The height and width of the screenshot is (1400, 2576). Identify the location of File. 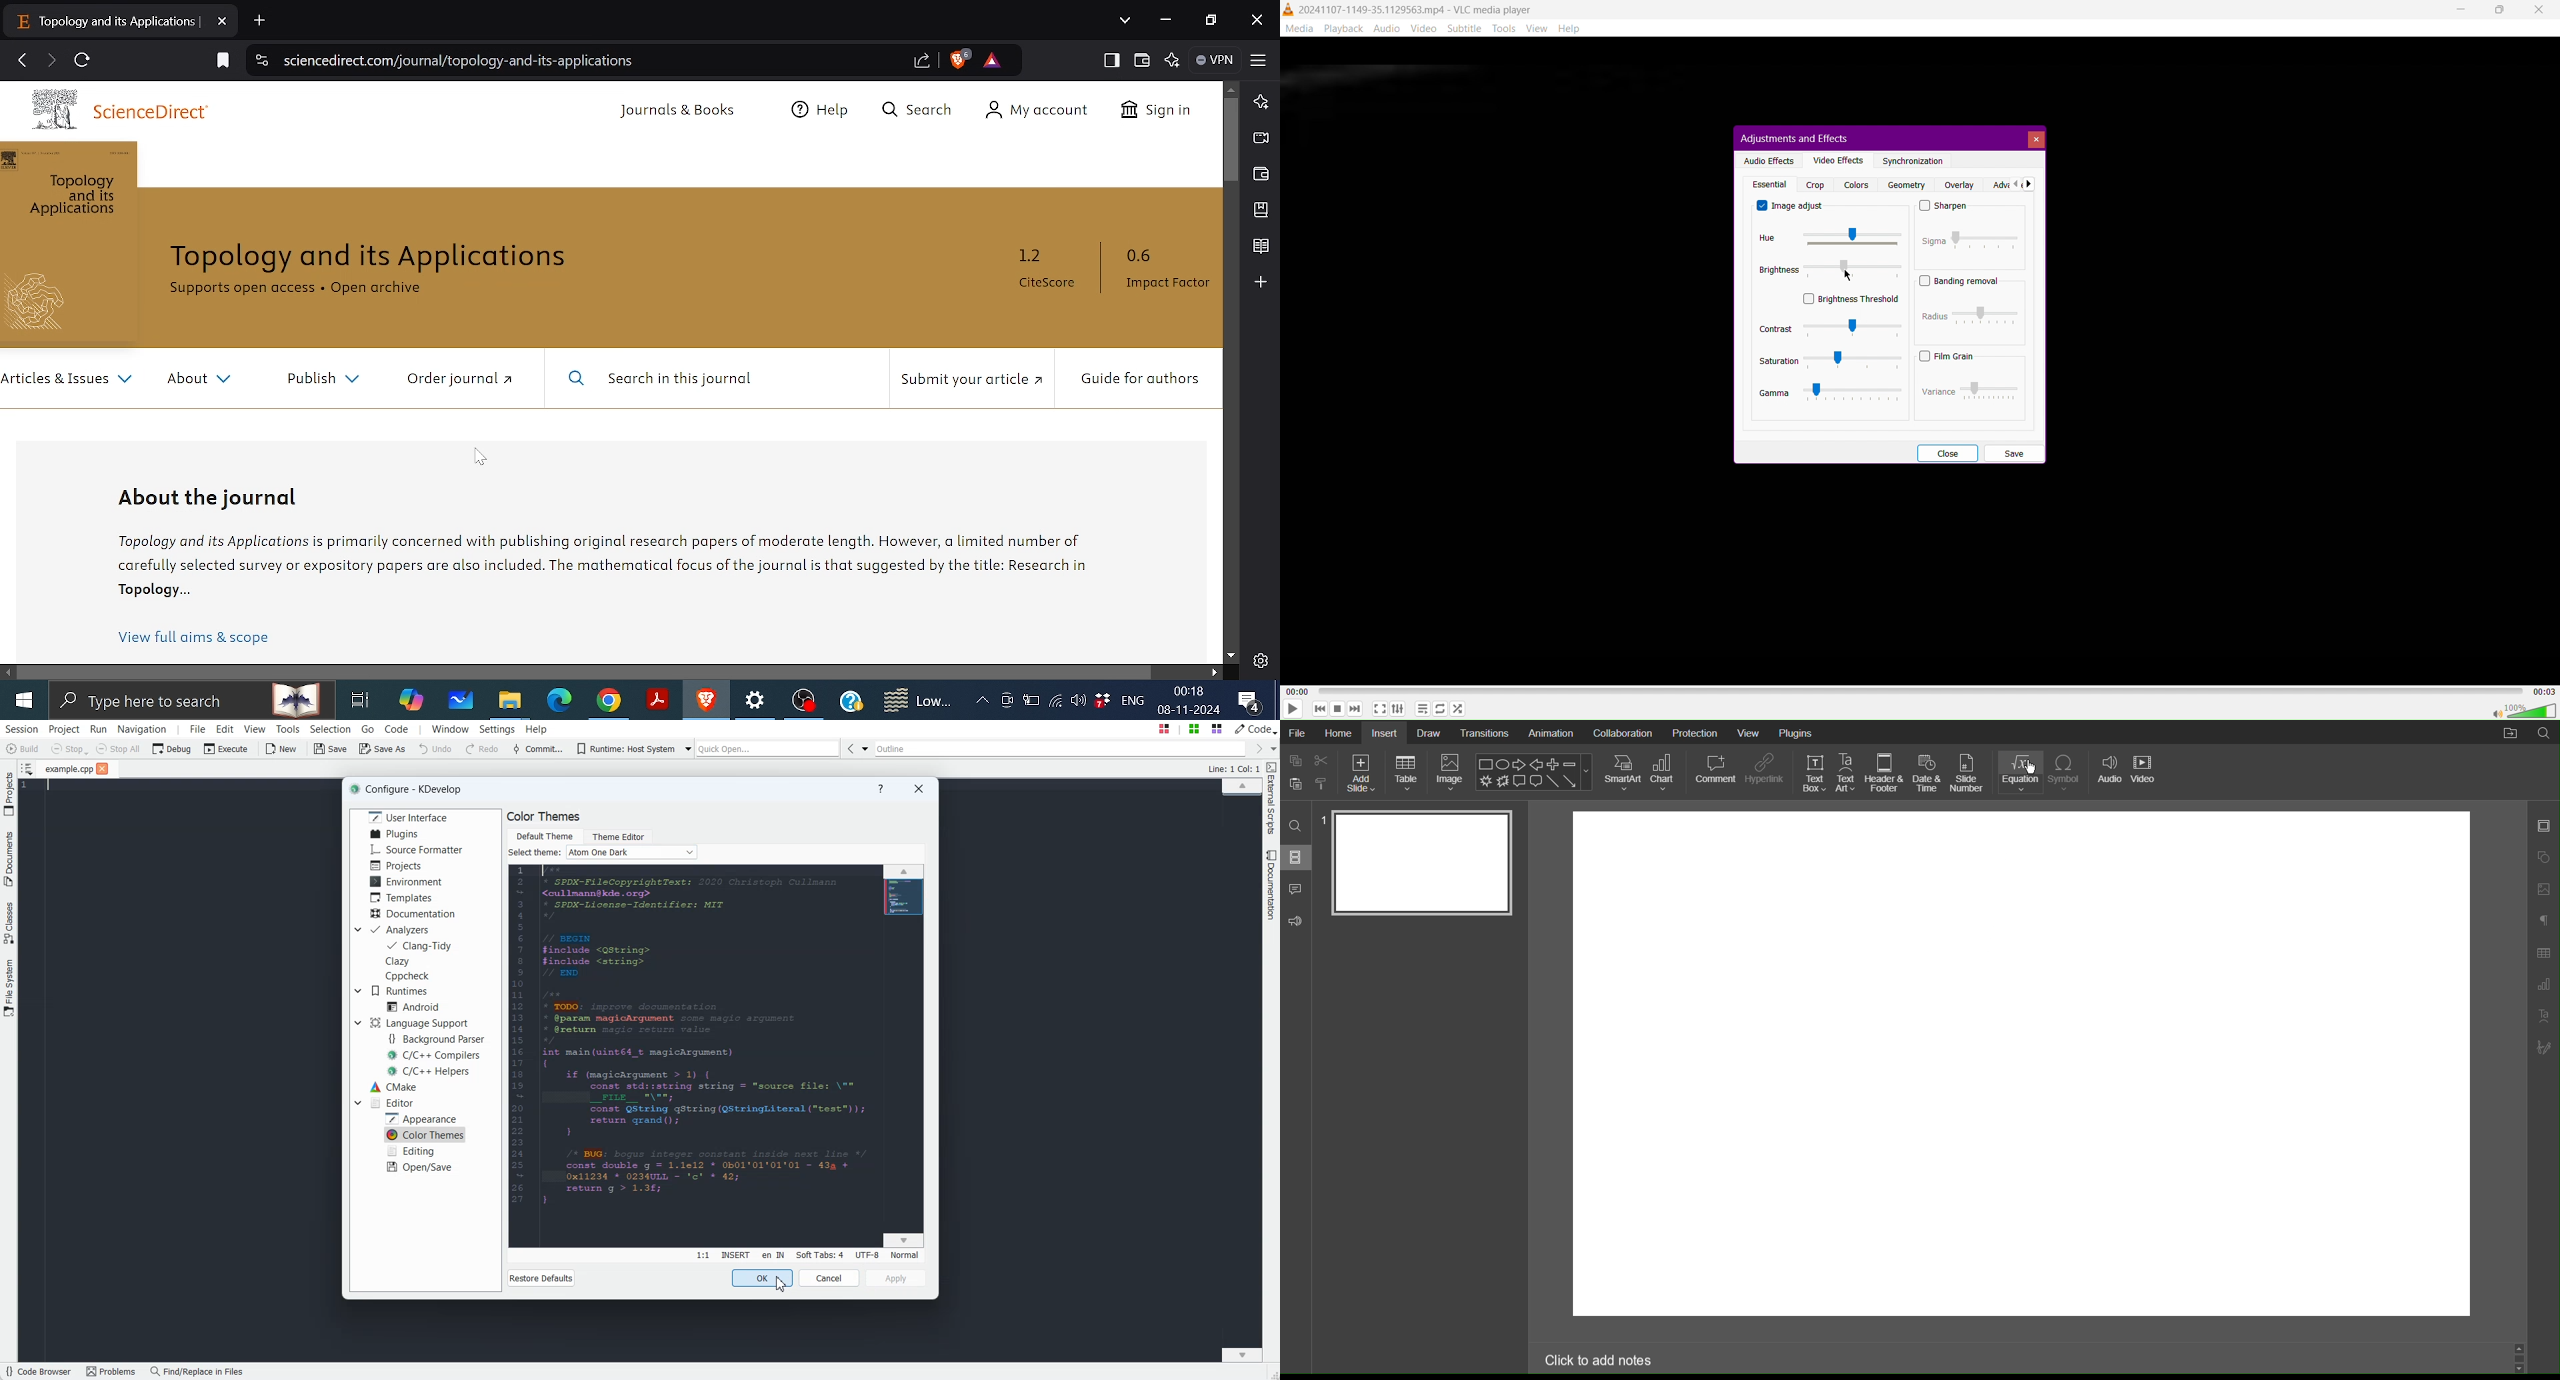
(1299, 732).